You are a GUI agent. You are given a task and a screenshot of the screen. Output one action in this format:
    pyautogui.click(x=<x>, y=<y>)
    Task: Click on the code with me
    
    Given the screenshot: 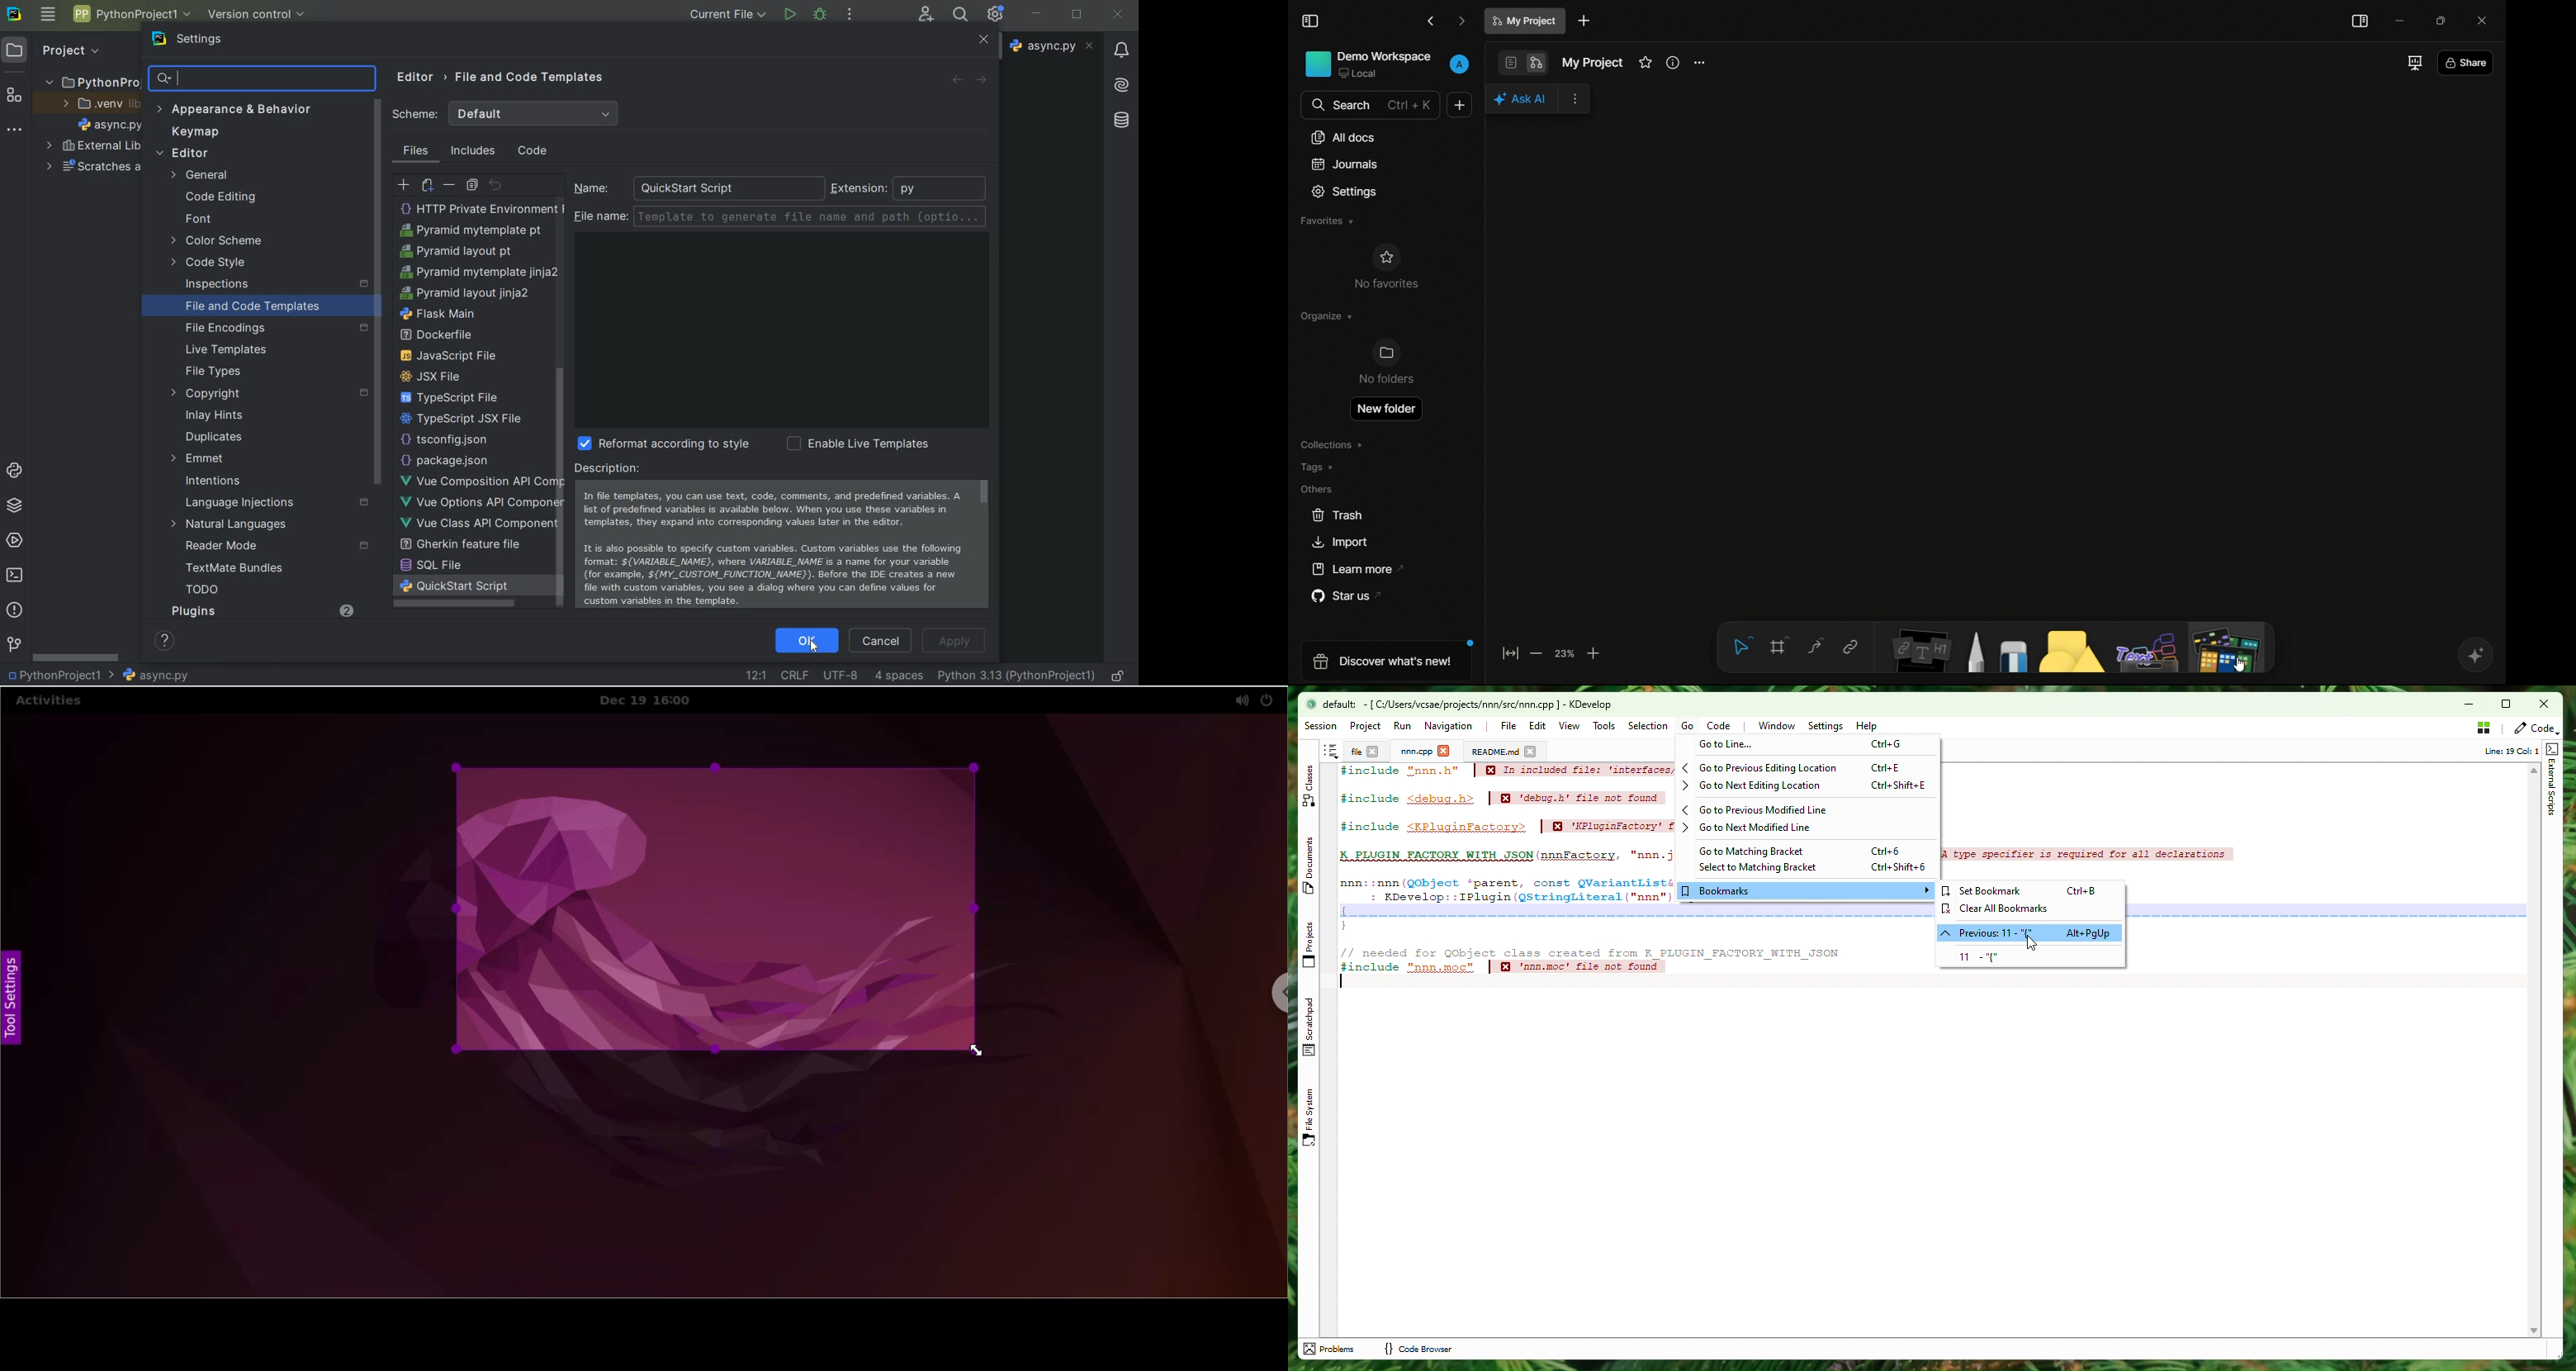 What is the action you would take?
    pyautogui.click(x=926, y=15)
    